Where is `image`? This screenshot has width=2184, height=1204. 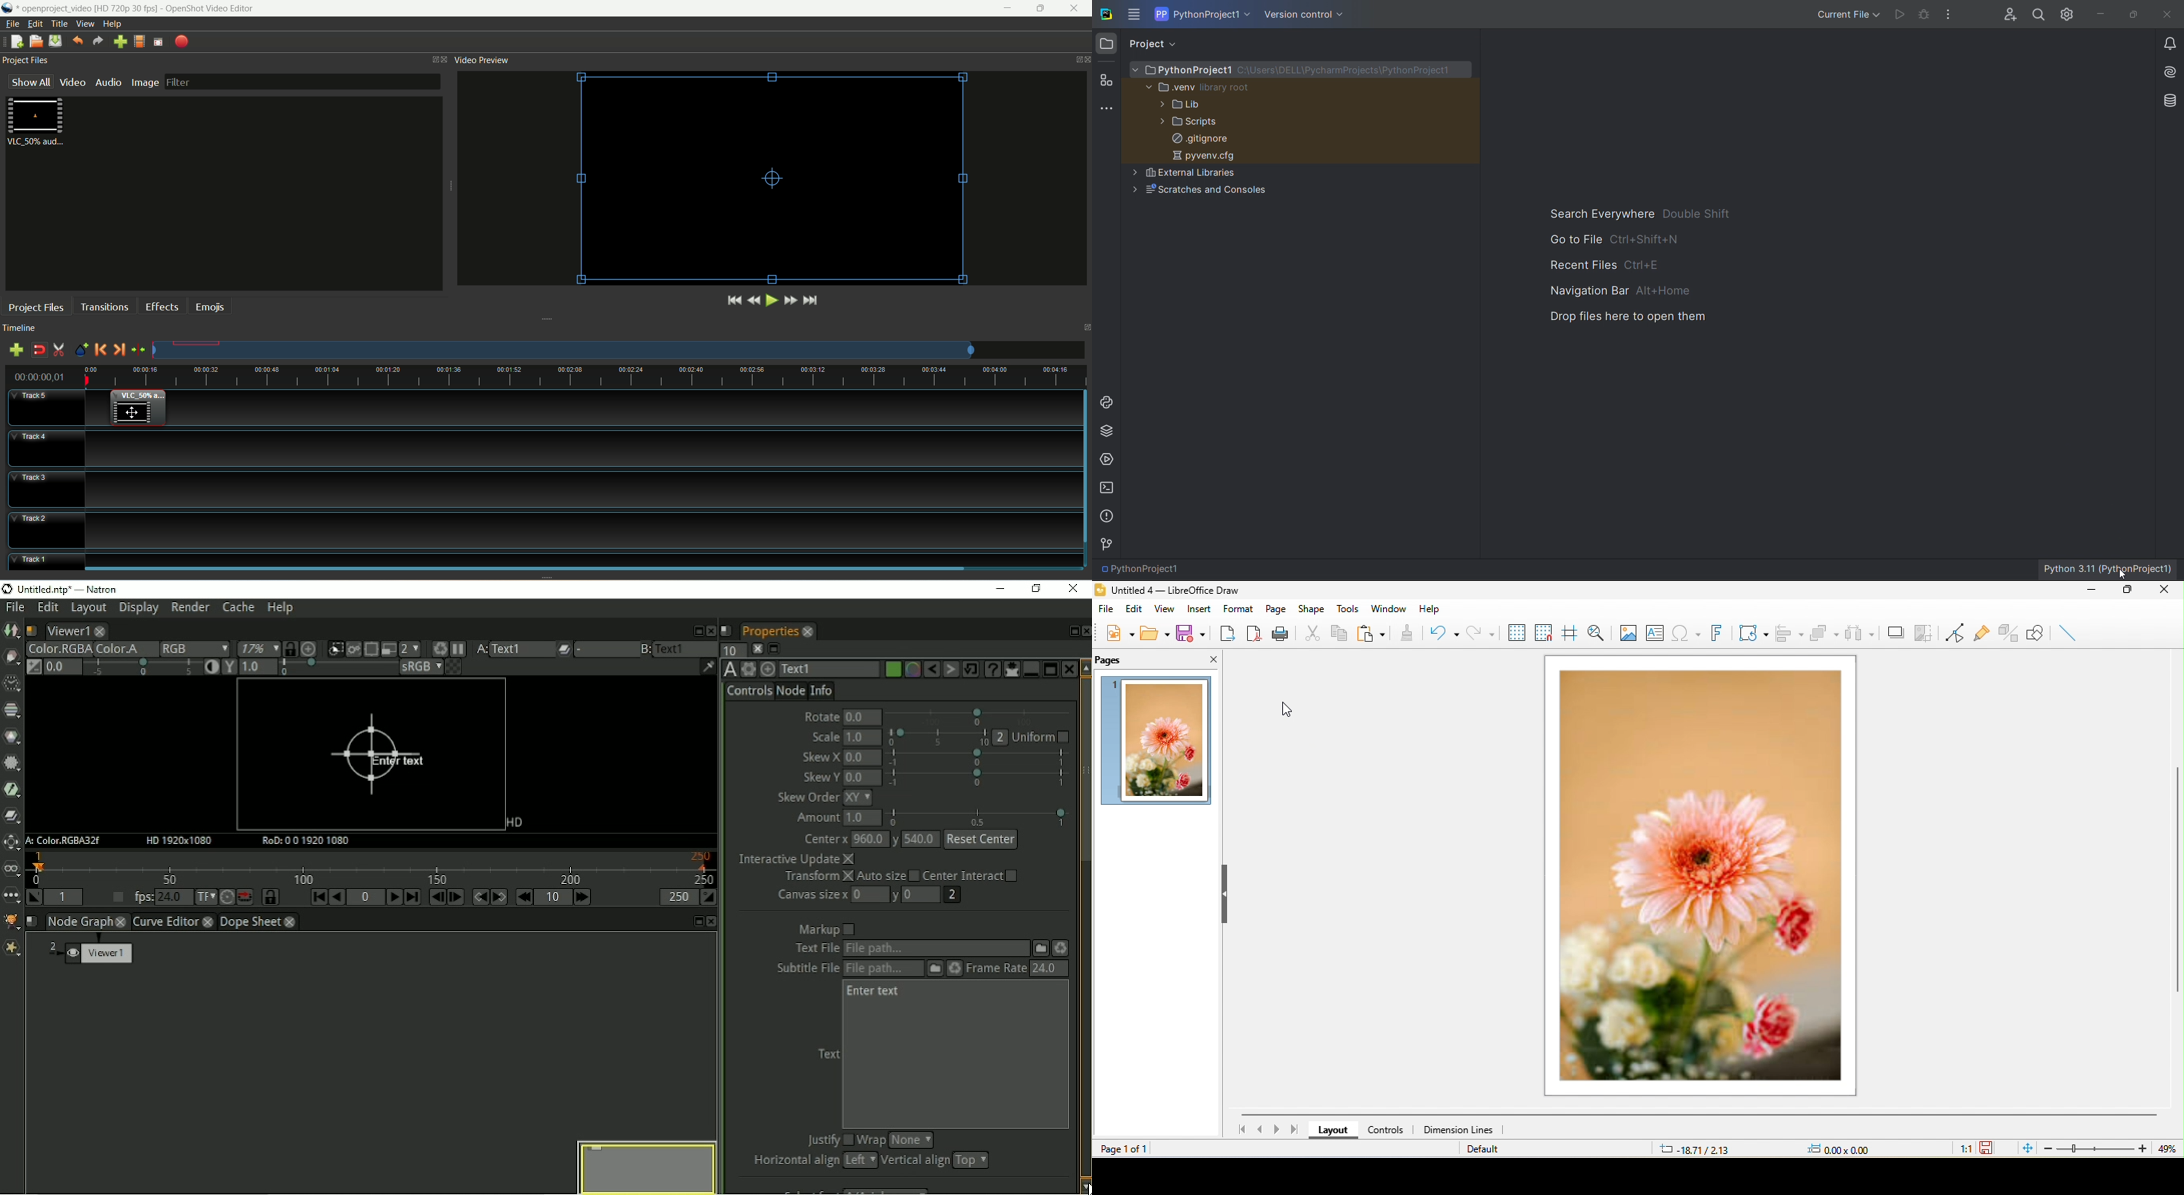 image is located at coordinates (1625, 632).